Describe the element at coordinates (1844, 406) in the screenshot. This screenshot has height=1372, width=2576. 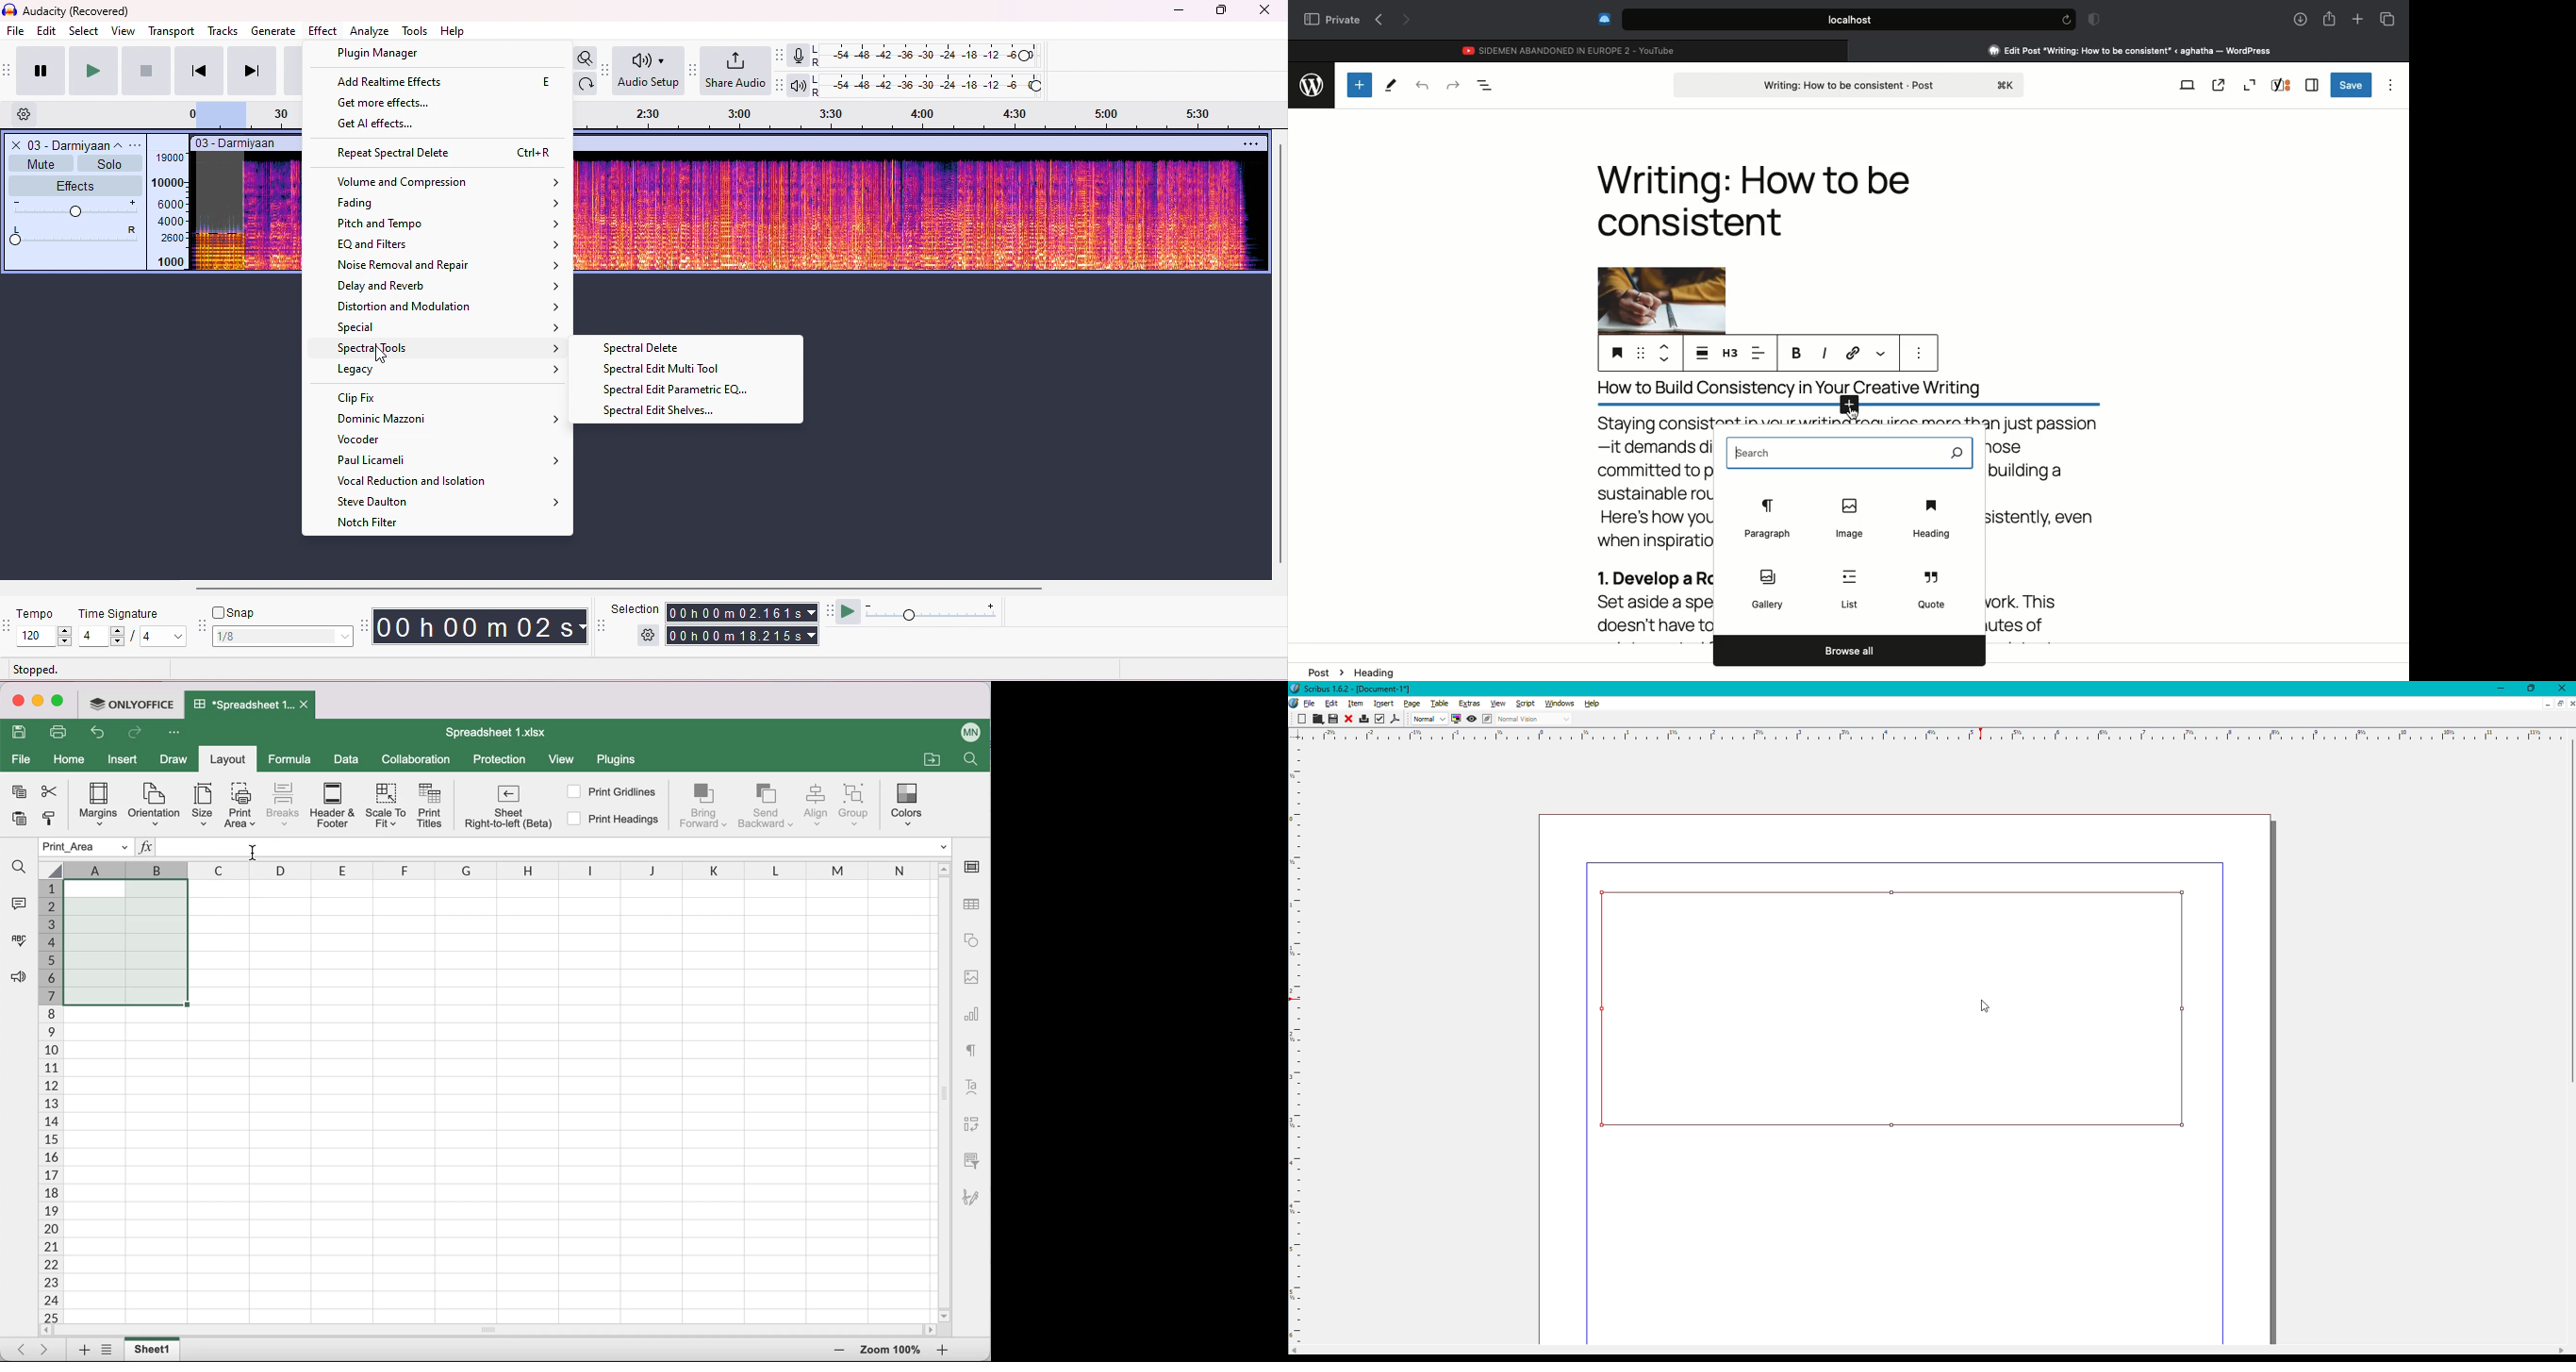
I see `Add new block` at that location.